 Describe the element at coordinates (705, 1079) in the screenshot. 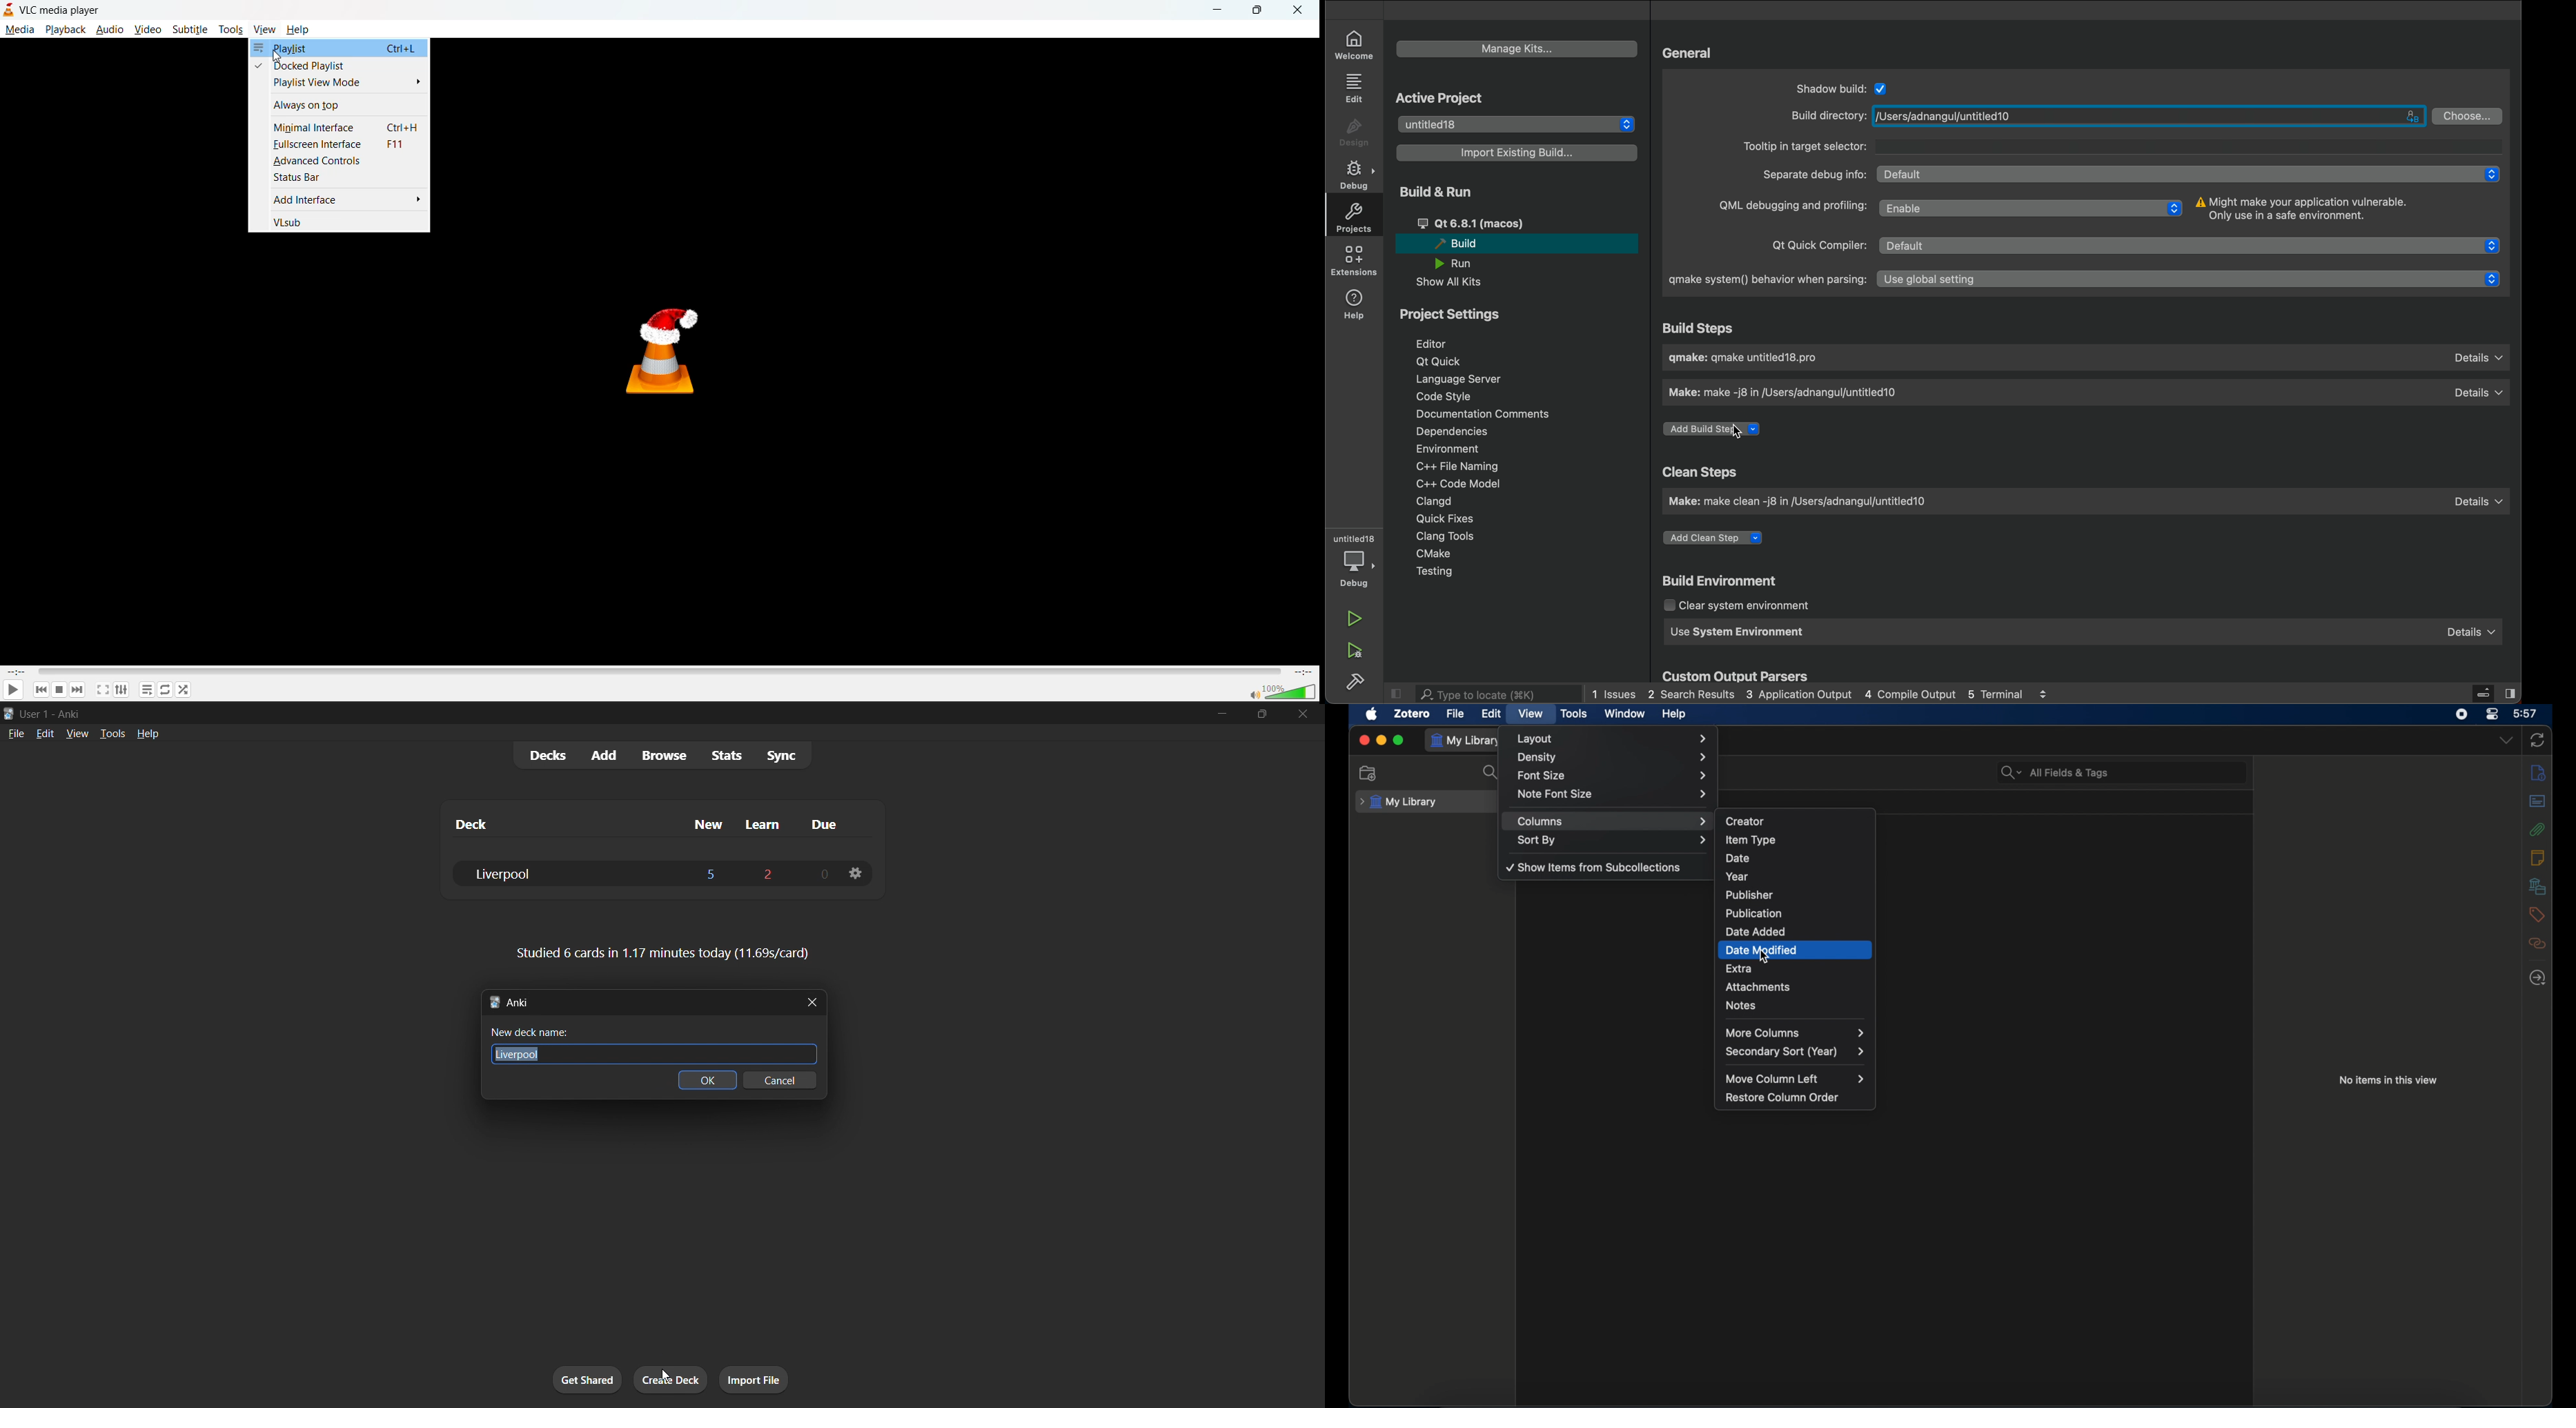

I see `ok` at that location.